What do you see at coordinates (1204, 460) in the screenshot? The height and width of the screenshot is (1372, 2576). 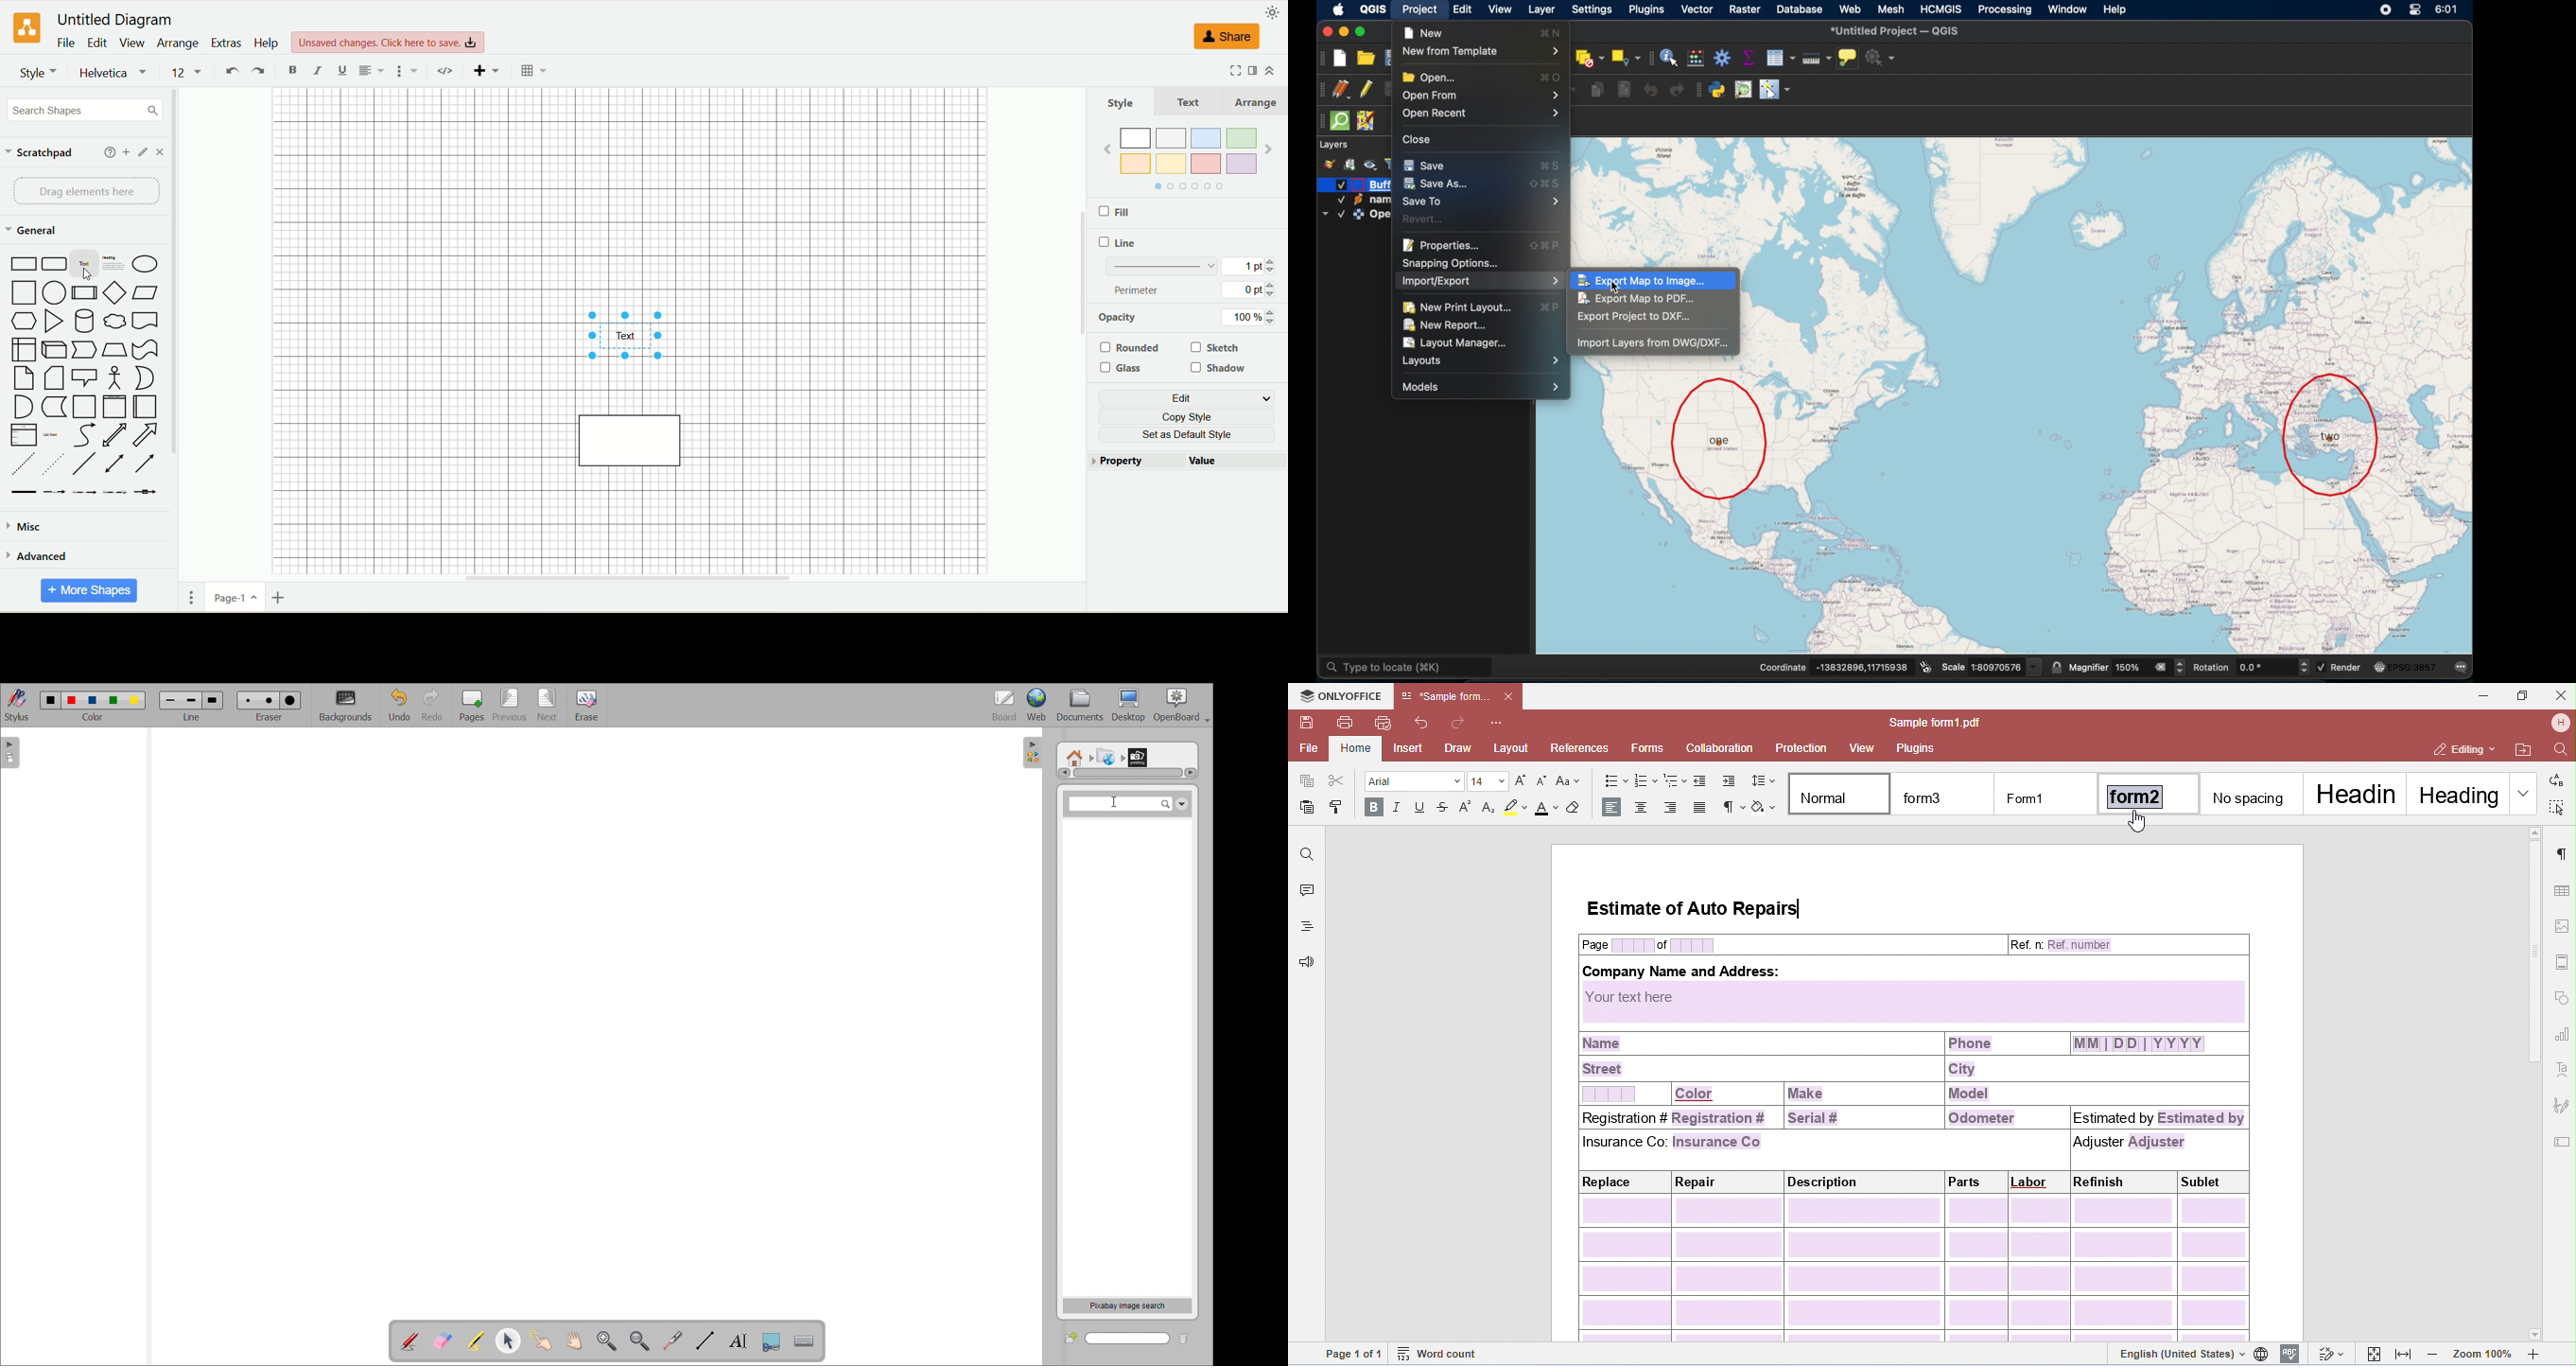 I see `value` at bounding box center [1204, 460].